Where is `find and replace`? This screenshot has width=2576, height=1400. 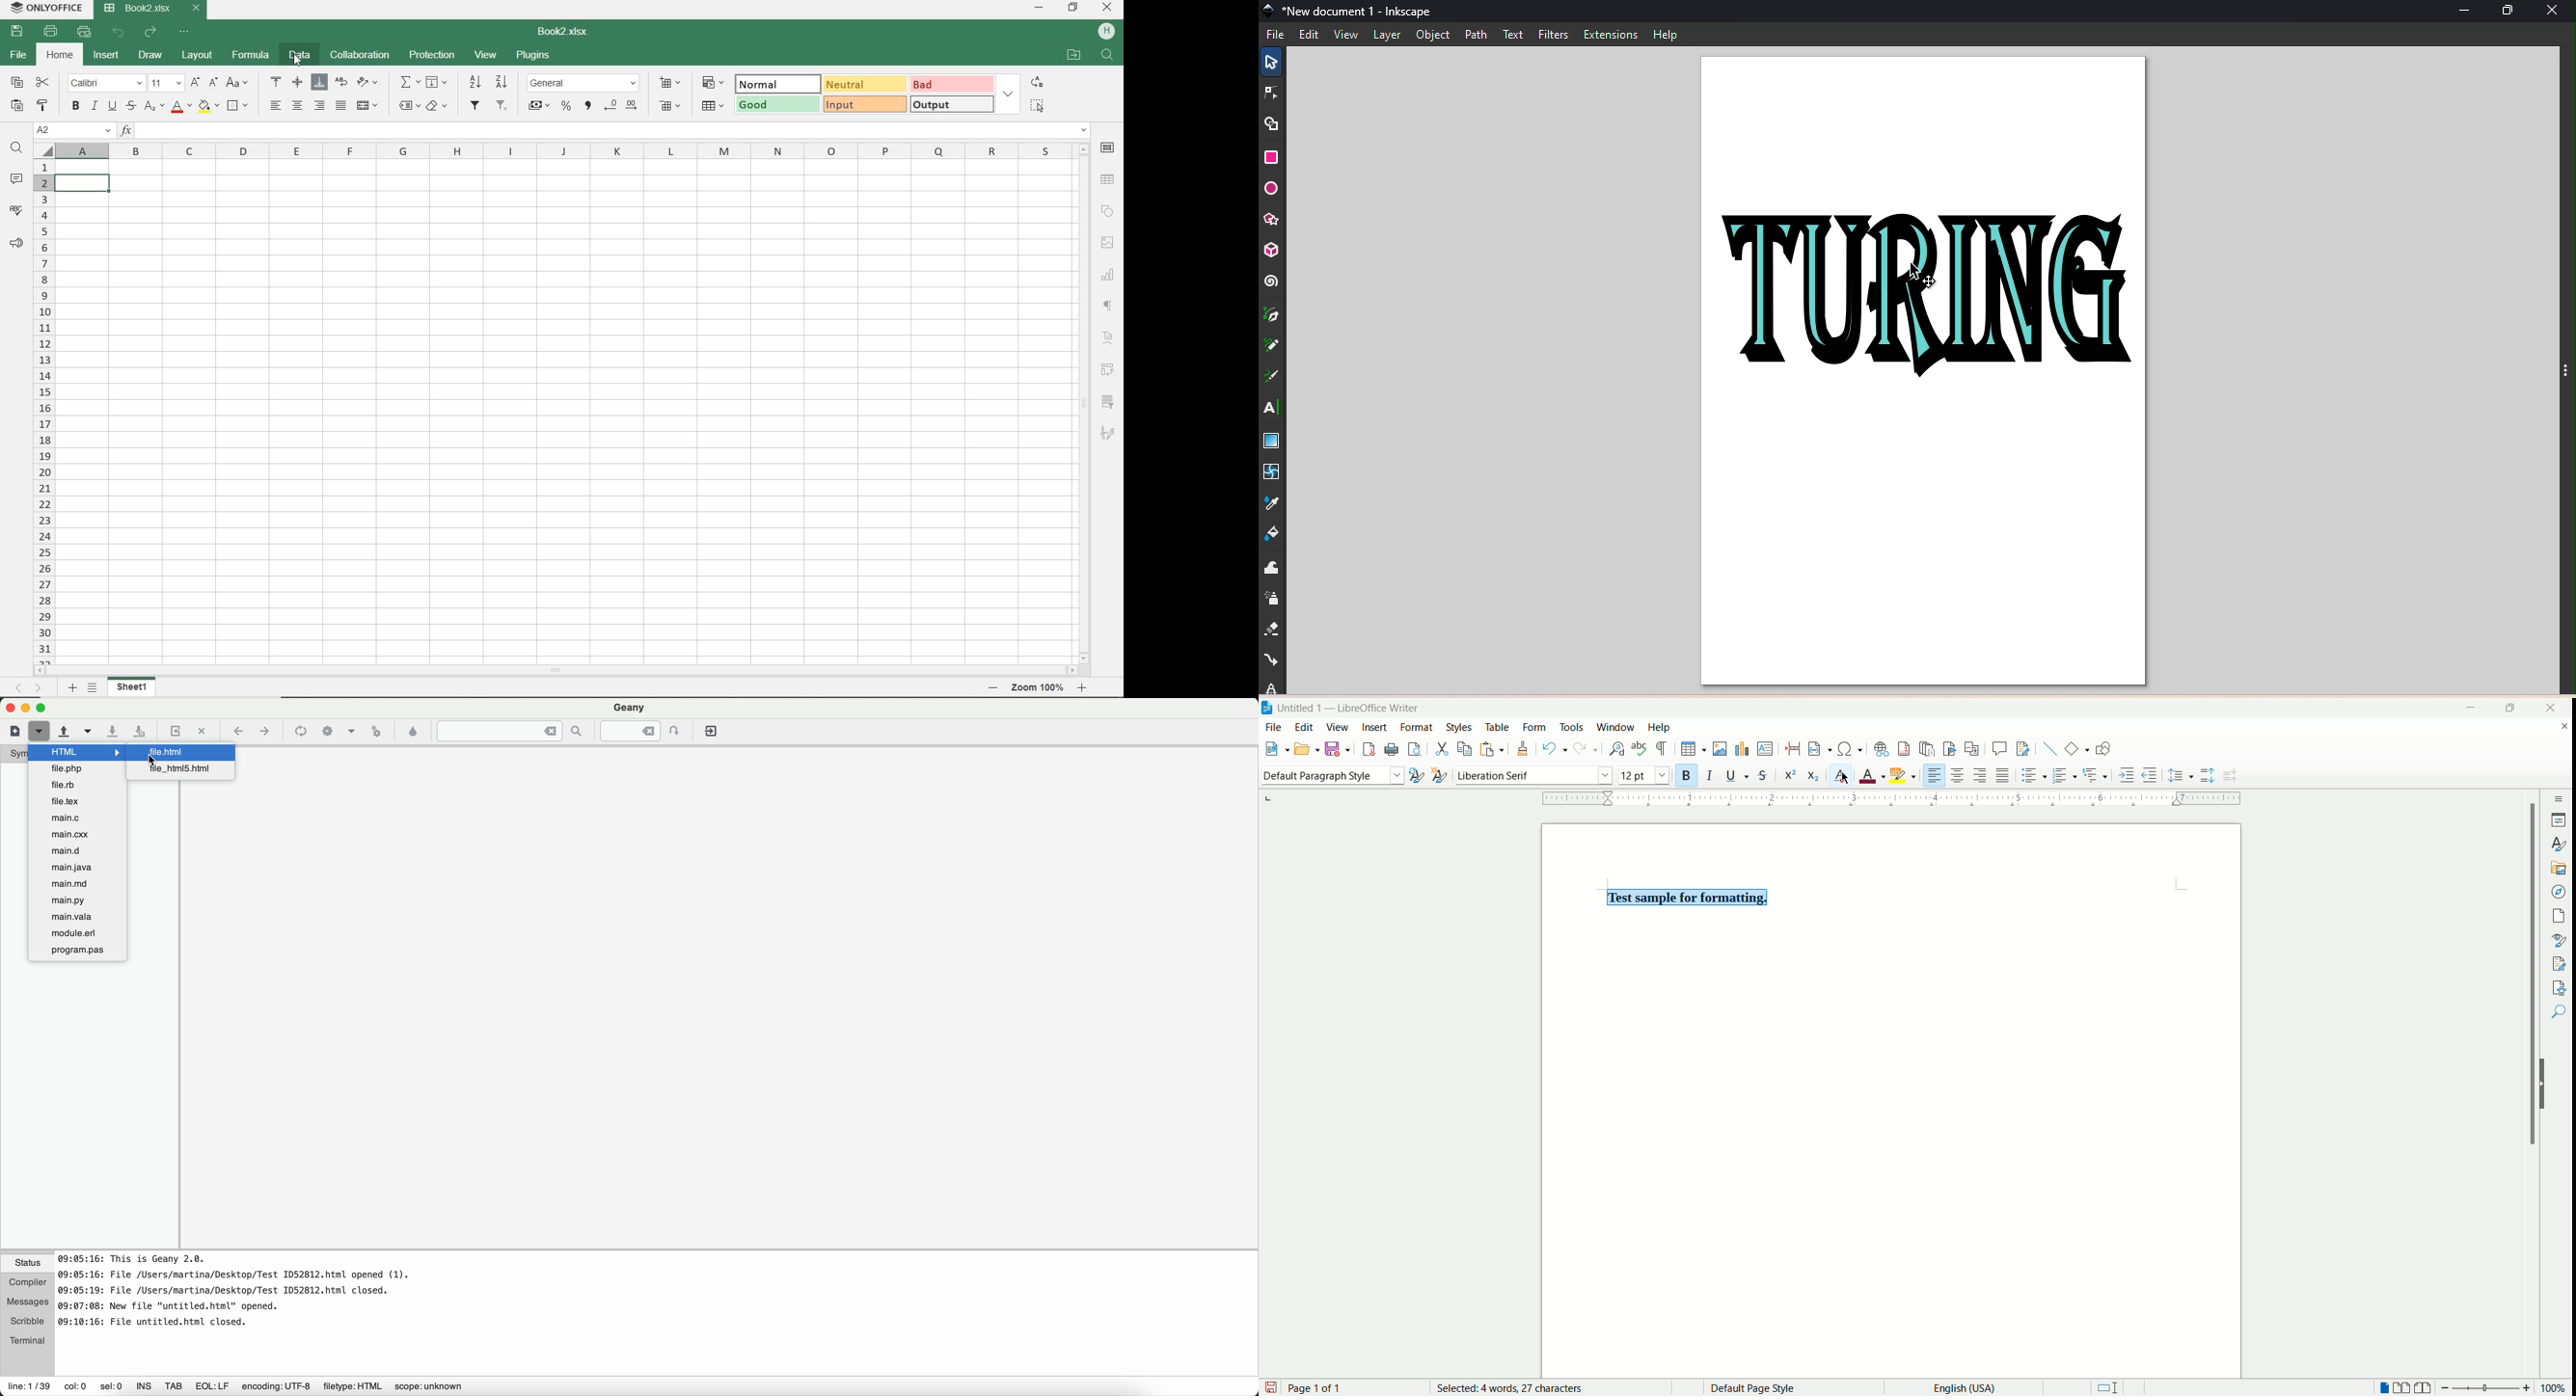 find and replace is located at coordinates (1615, 749).